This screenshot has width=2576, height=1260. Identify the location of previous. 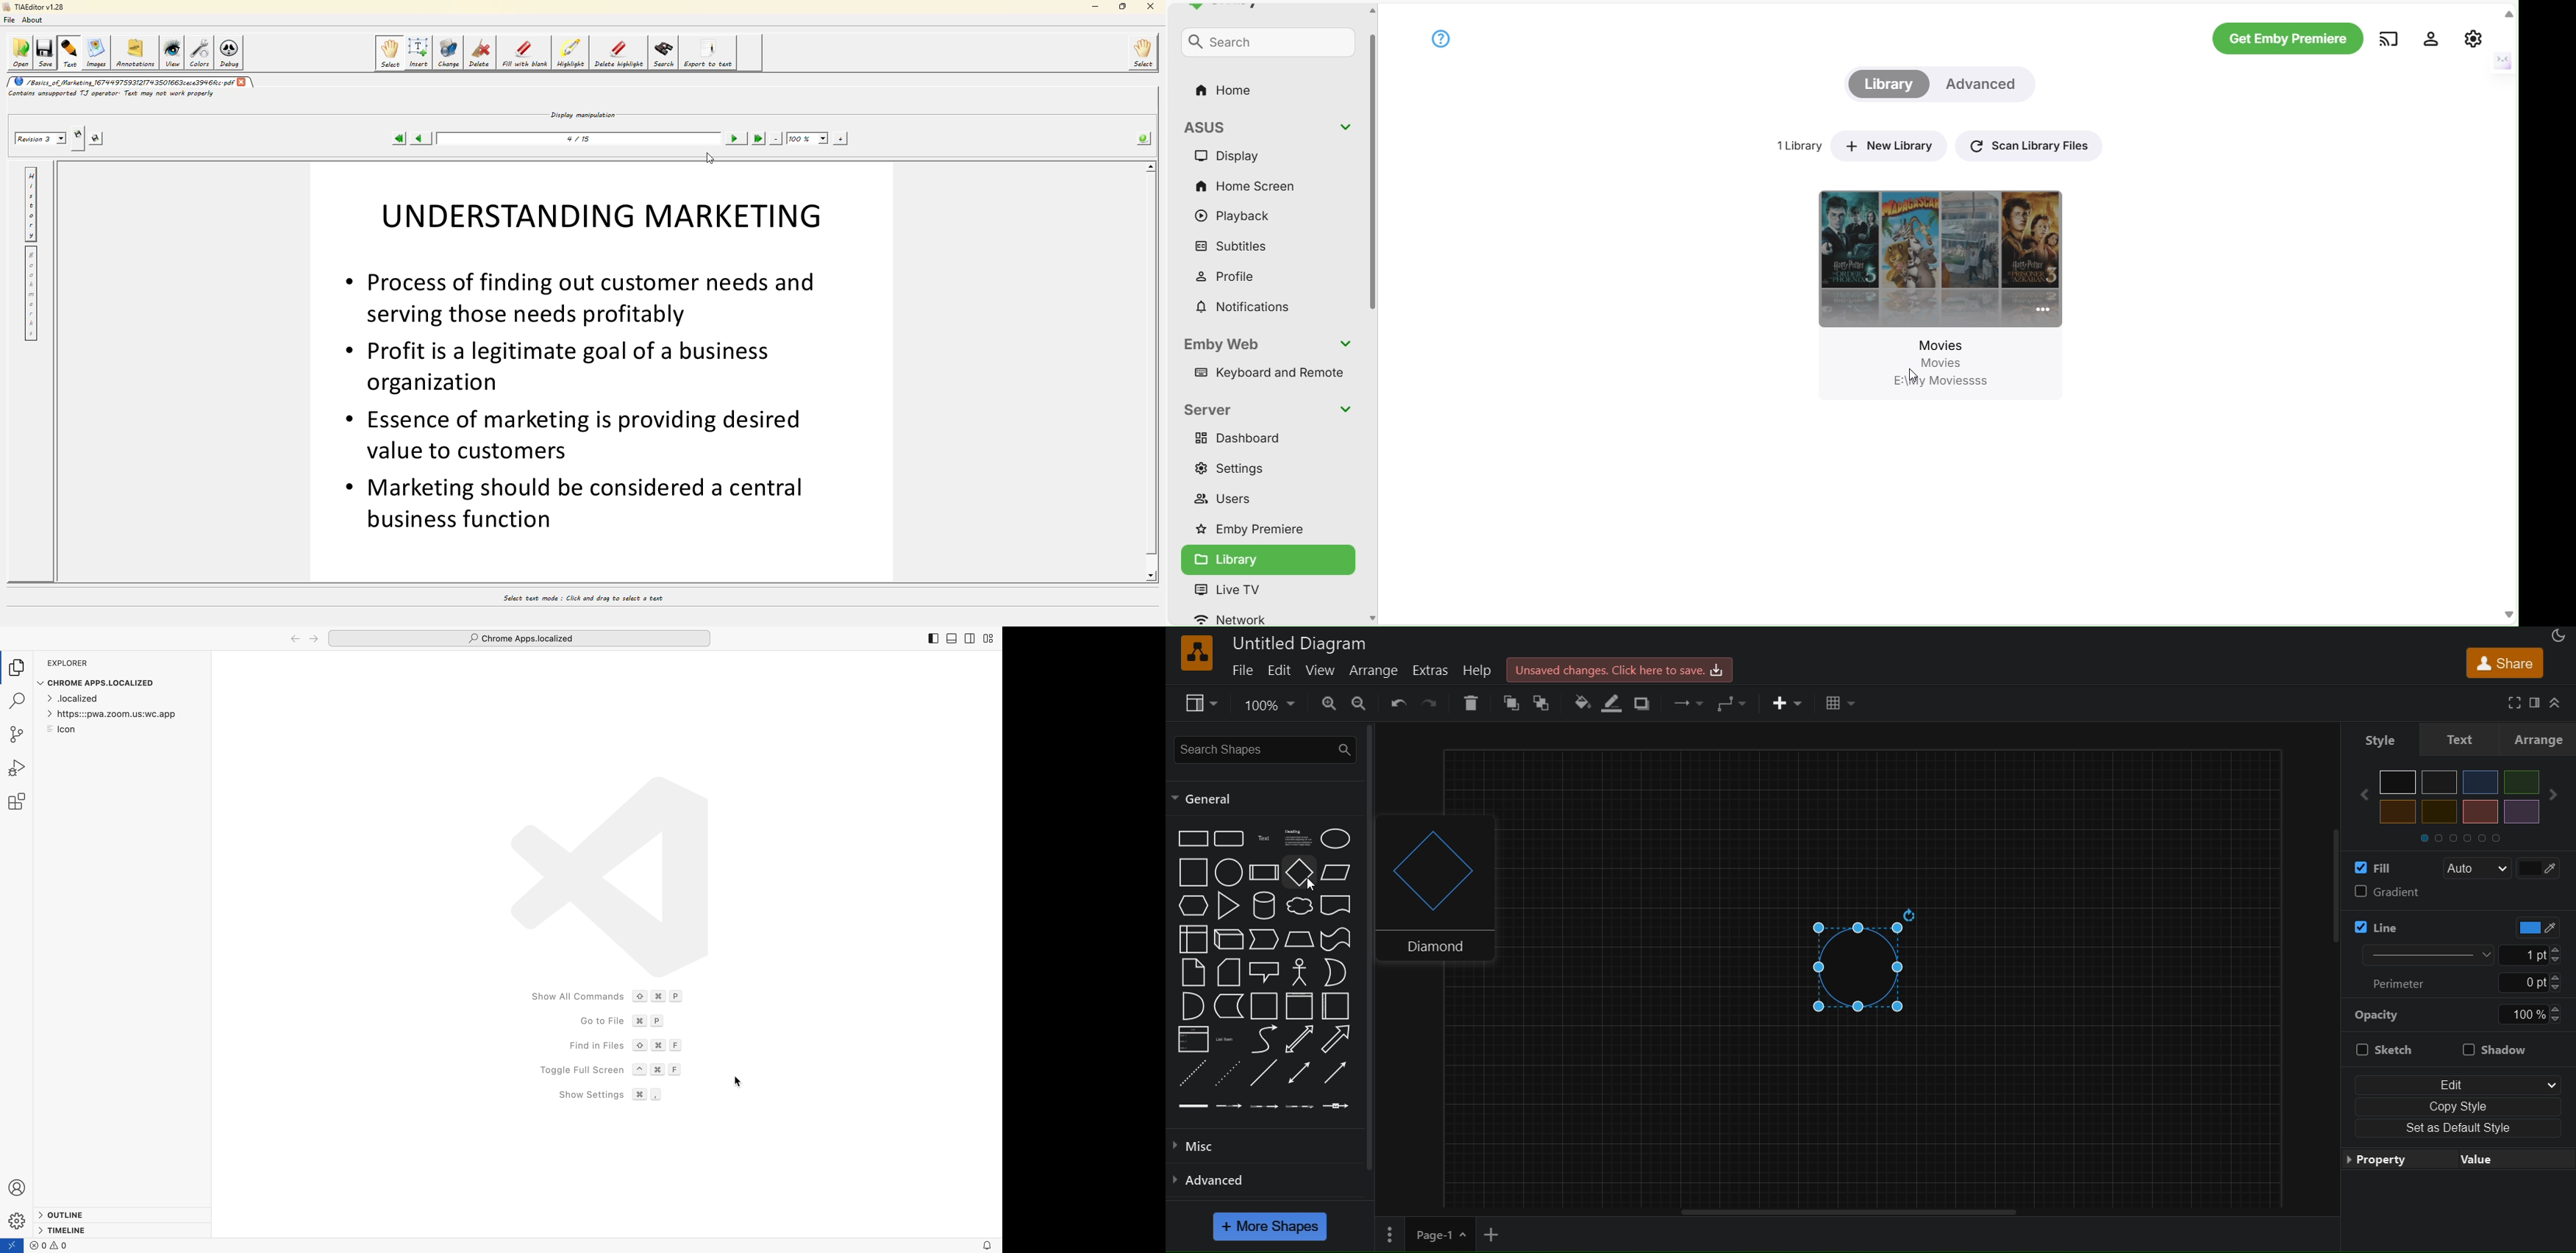
(2358, 795).